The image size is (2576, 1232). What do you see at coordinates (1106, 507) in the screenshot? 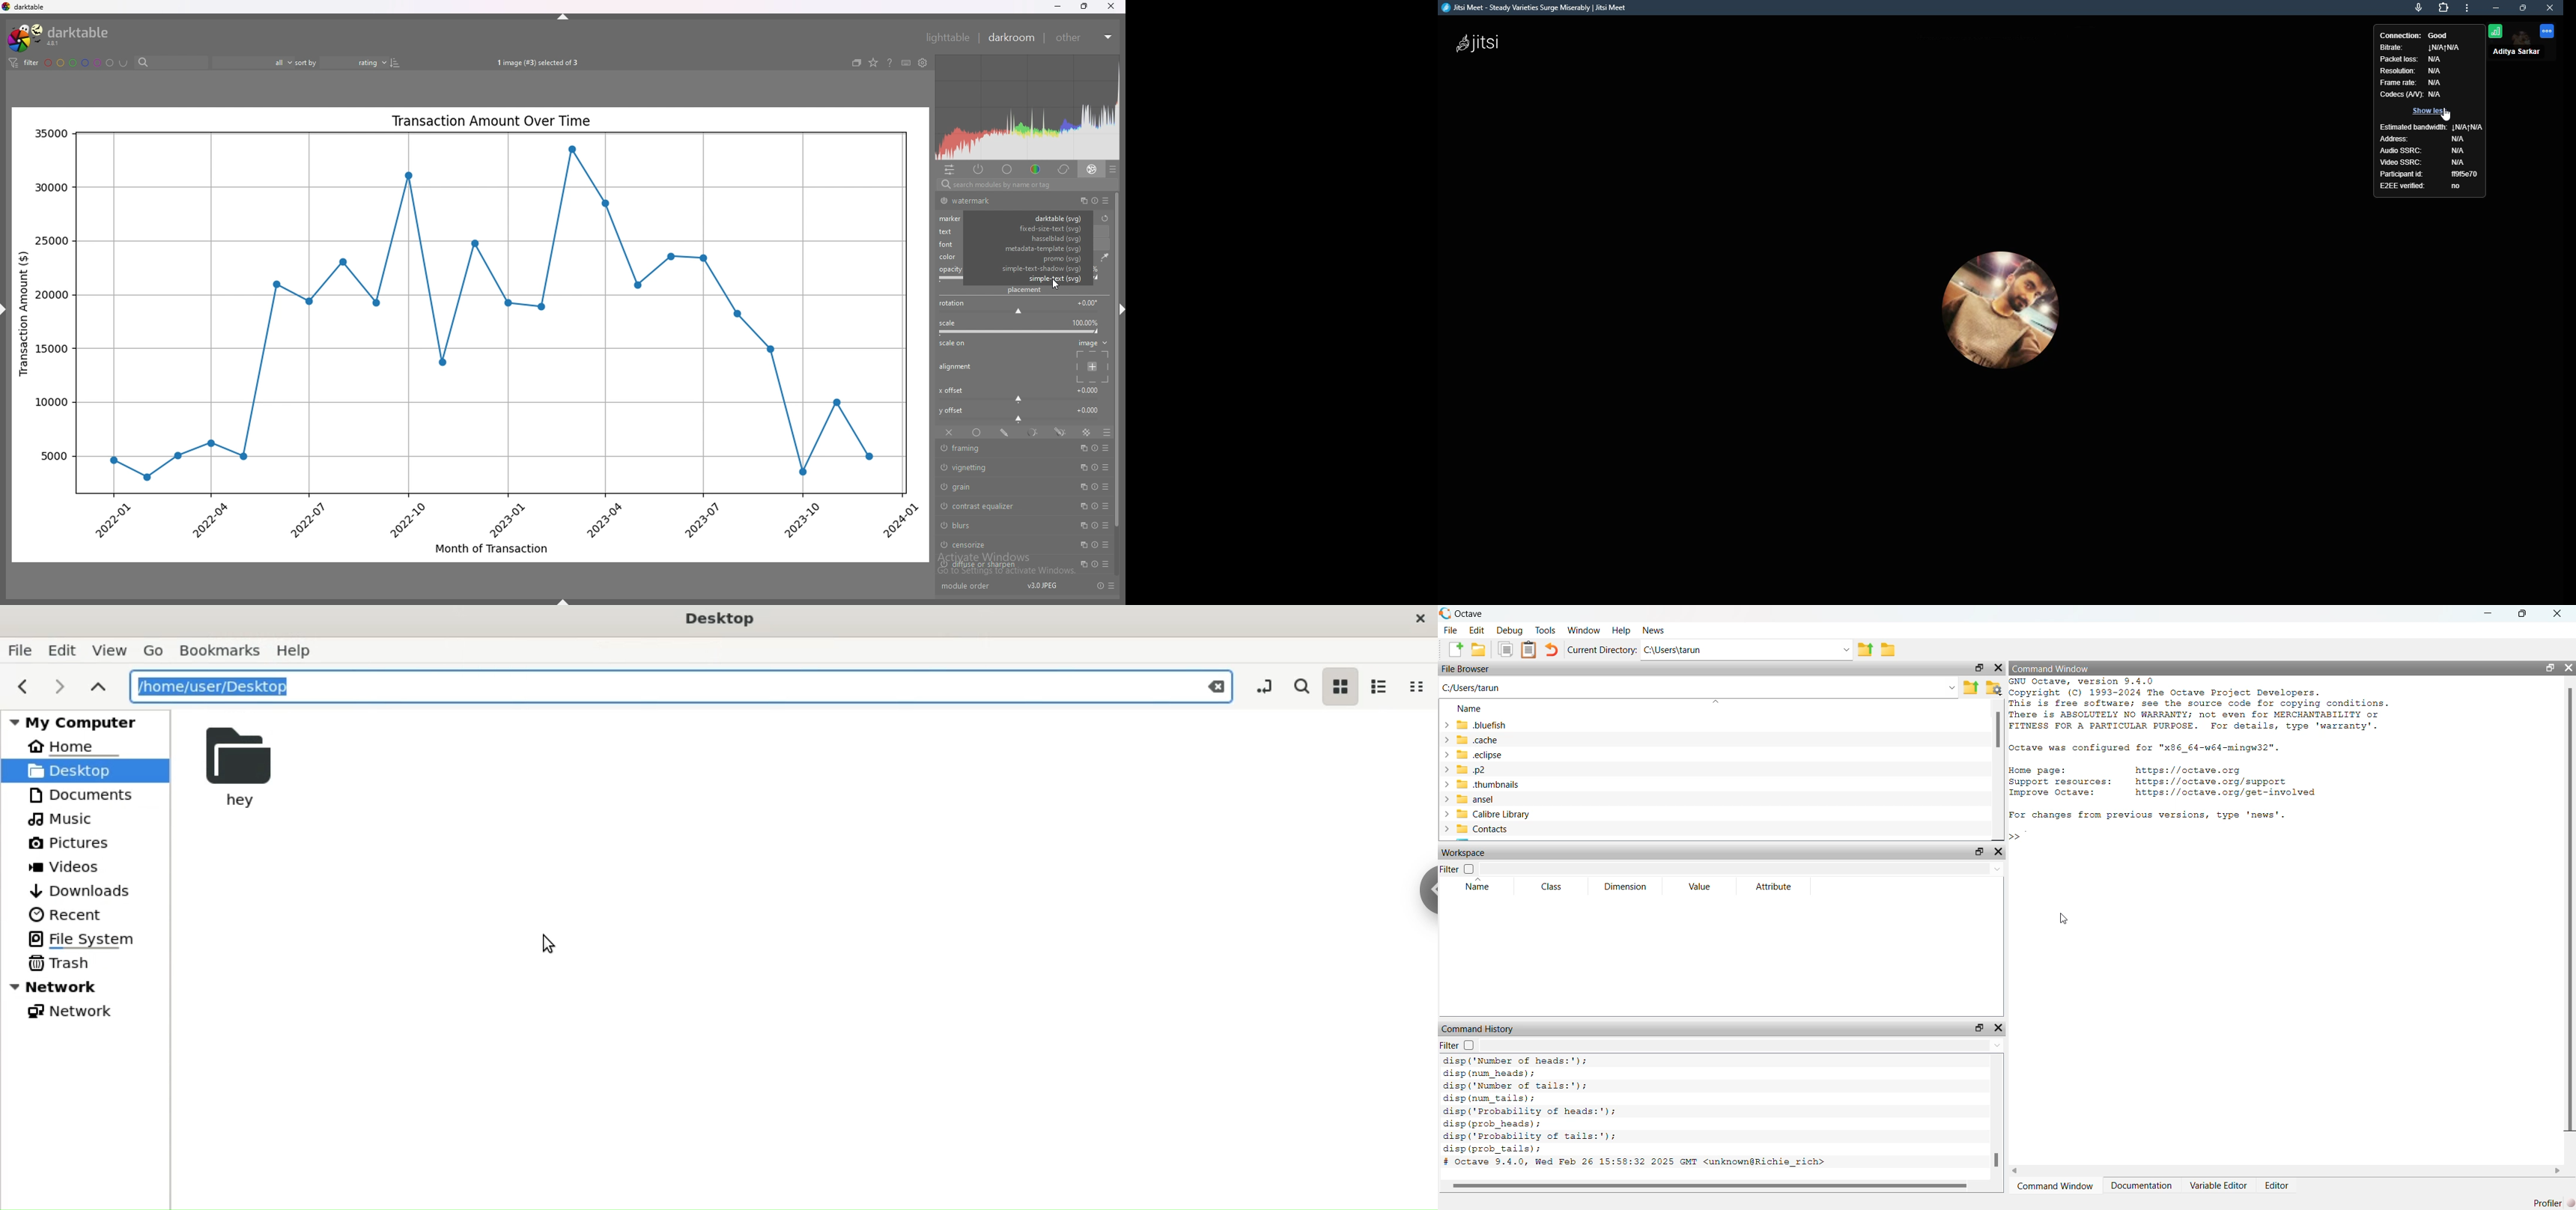
I see `presets` at bounding box center [1106, 507].